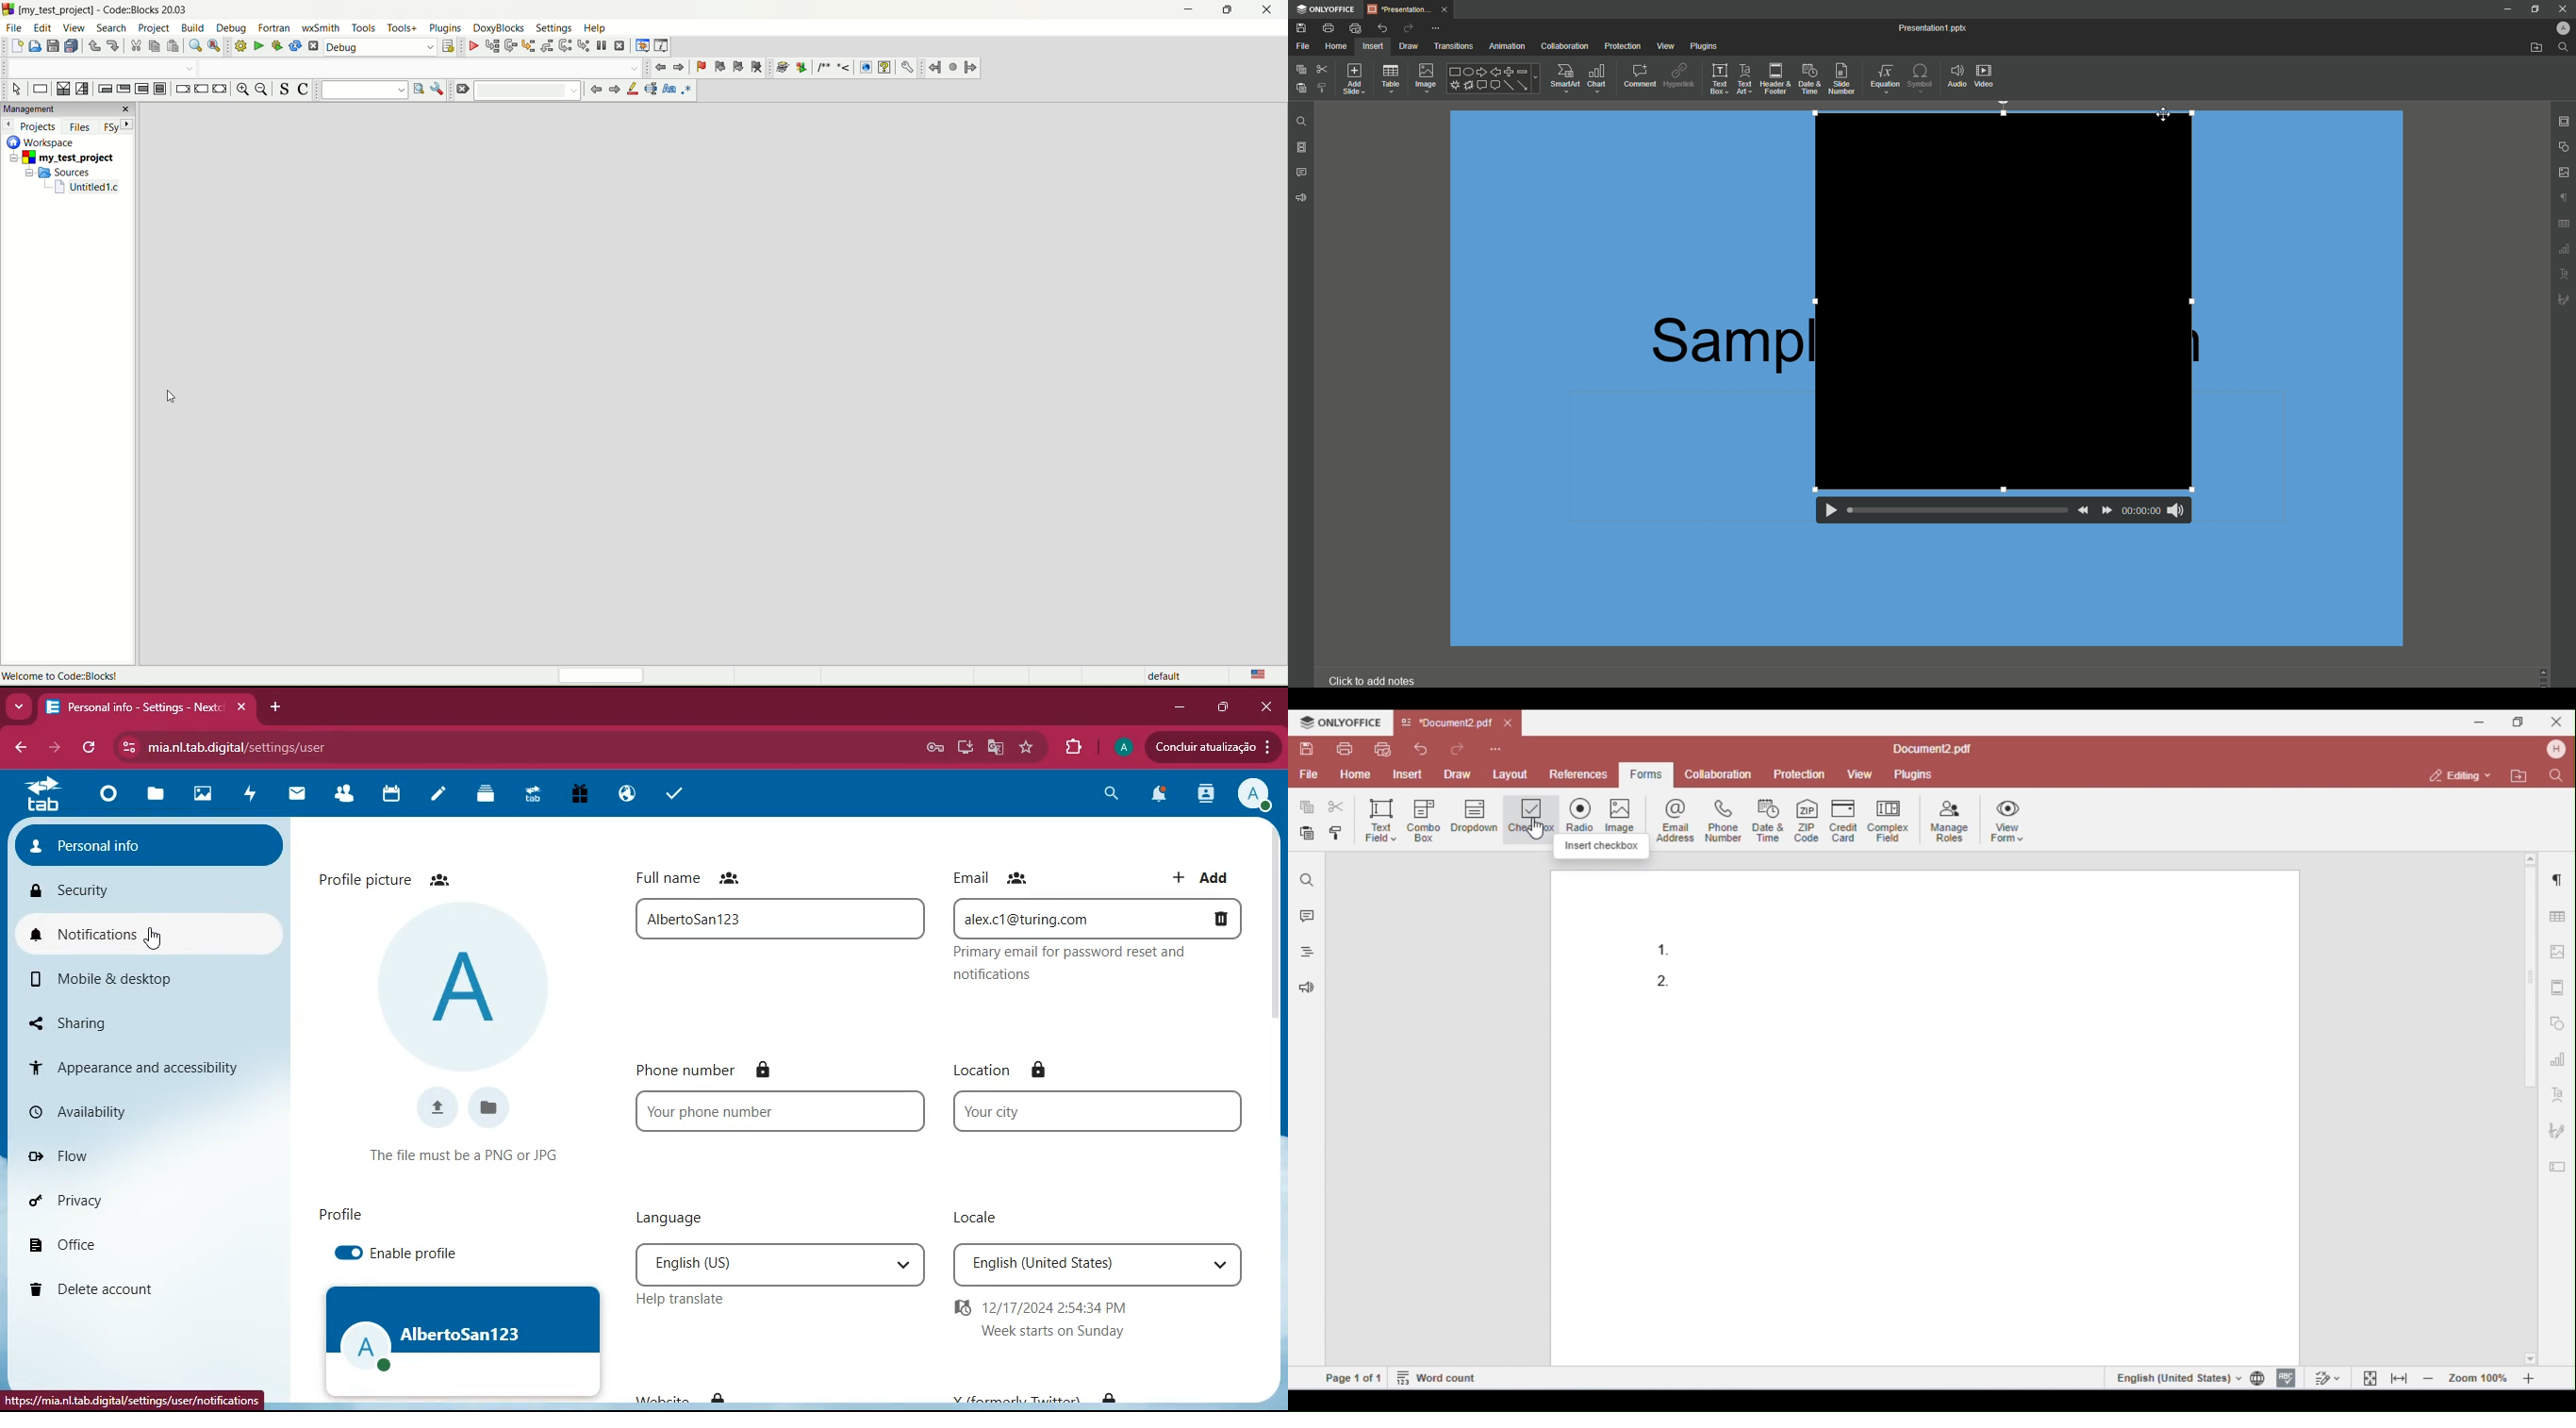  Describe the element at coordinates (277, 45) in the screenshot. I see `build and run` at that location.